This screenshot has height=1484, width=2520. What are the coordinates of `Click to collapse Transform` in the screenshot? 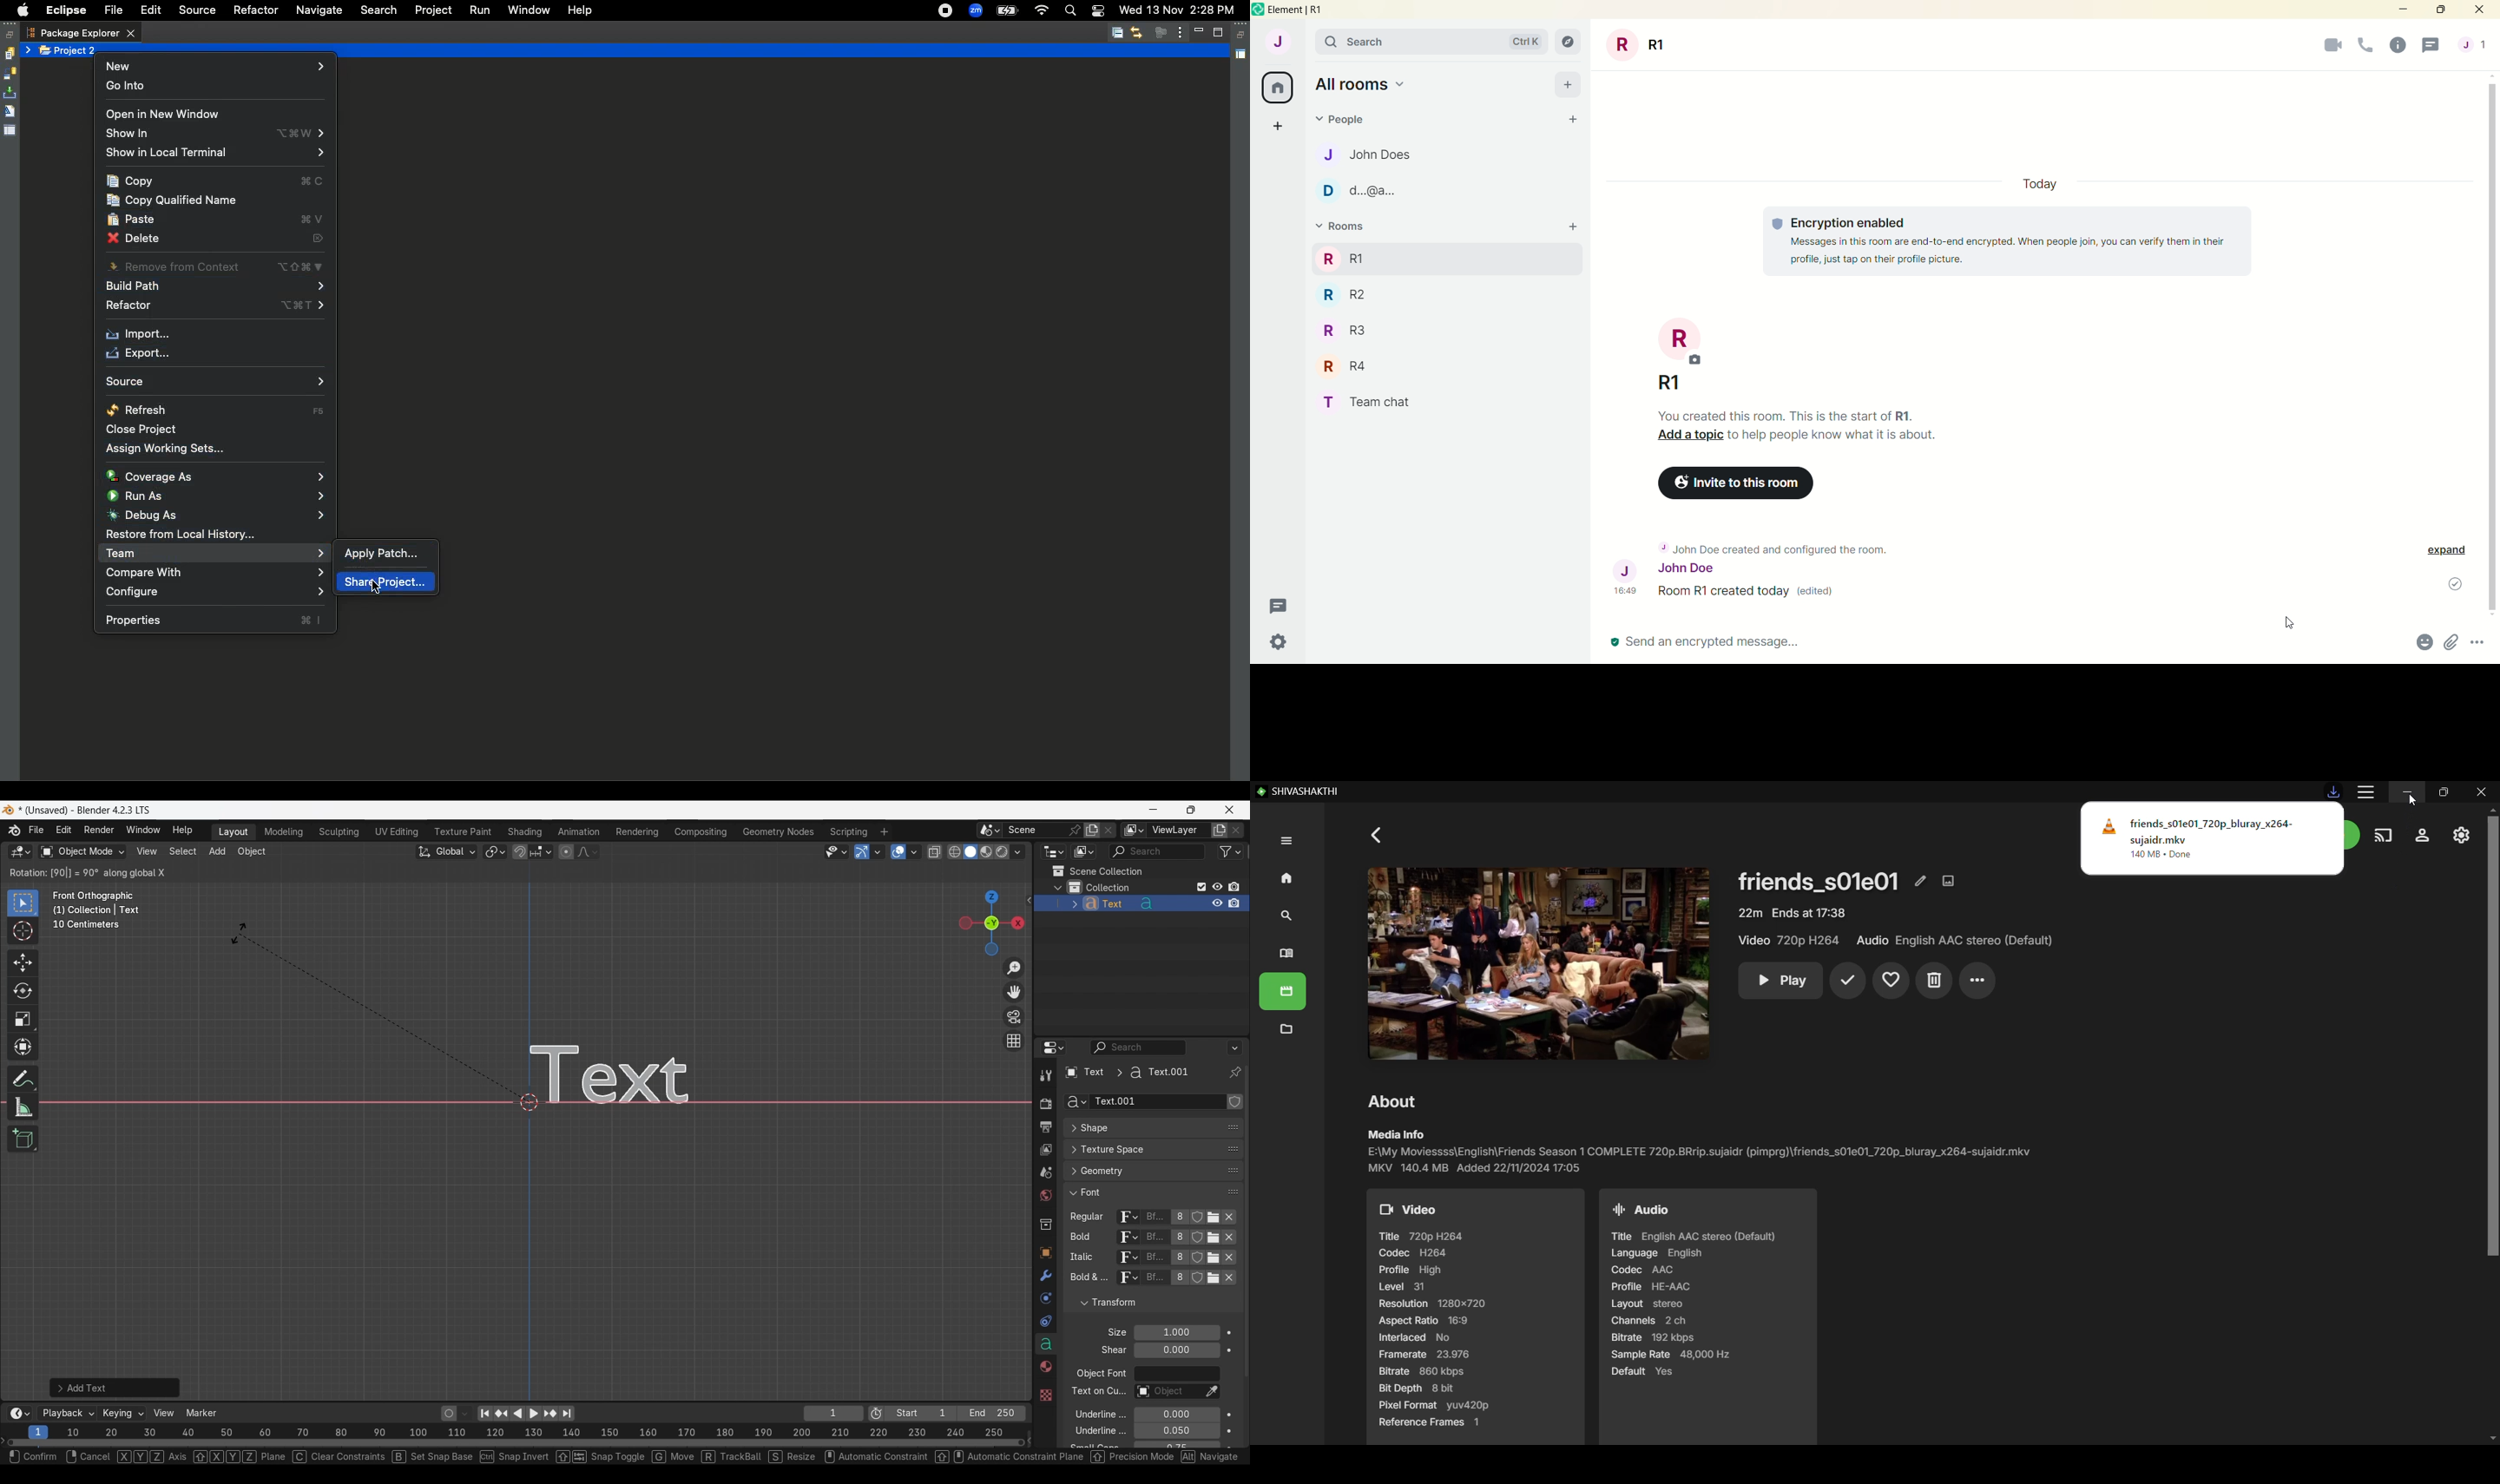 It's located at (1142, 1303).